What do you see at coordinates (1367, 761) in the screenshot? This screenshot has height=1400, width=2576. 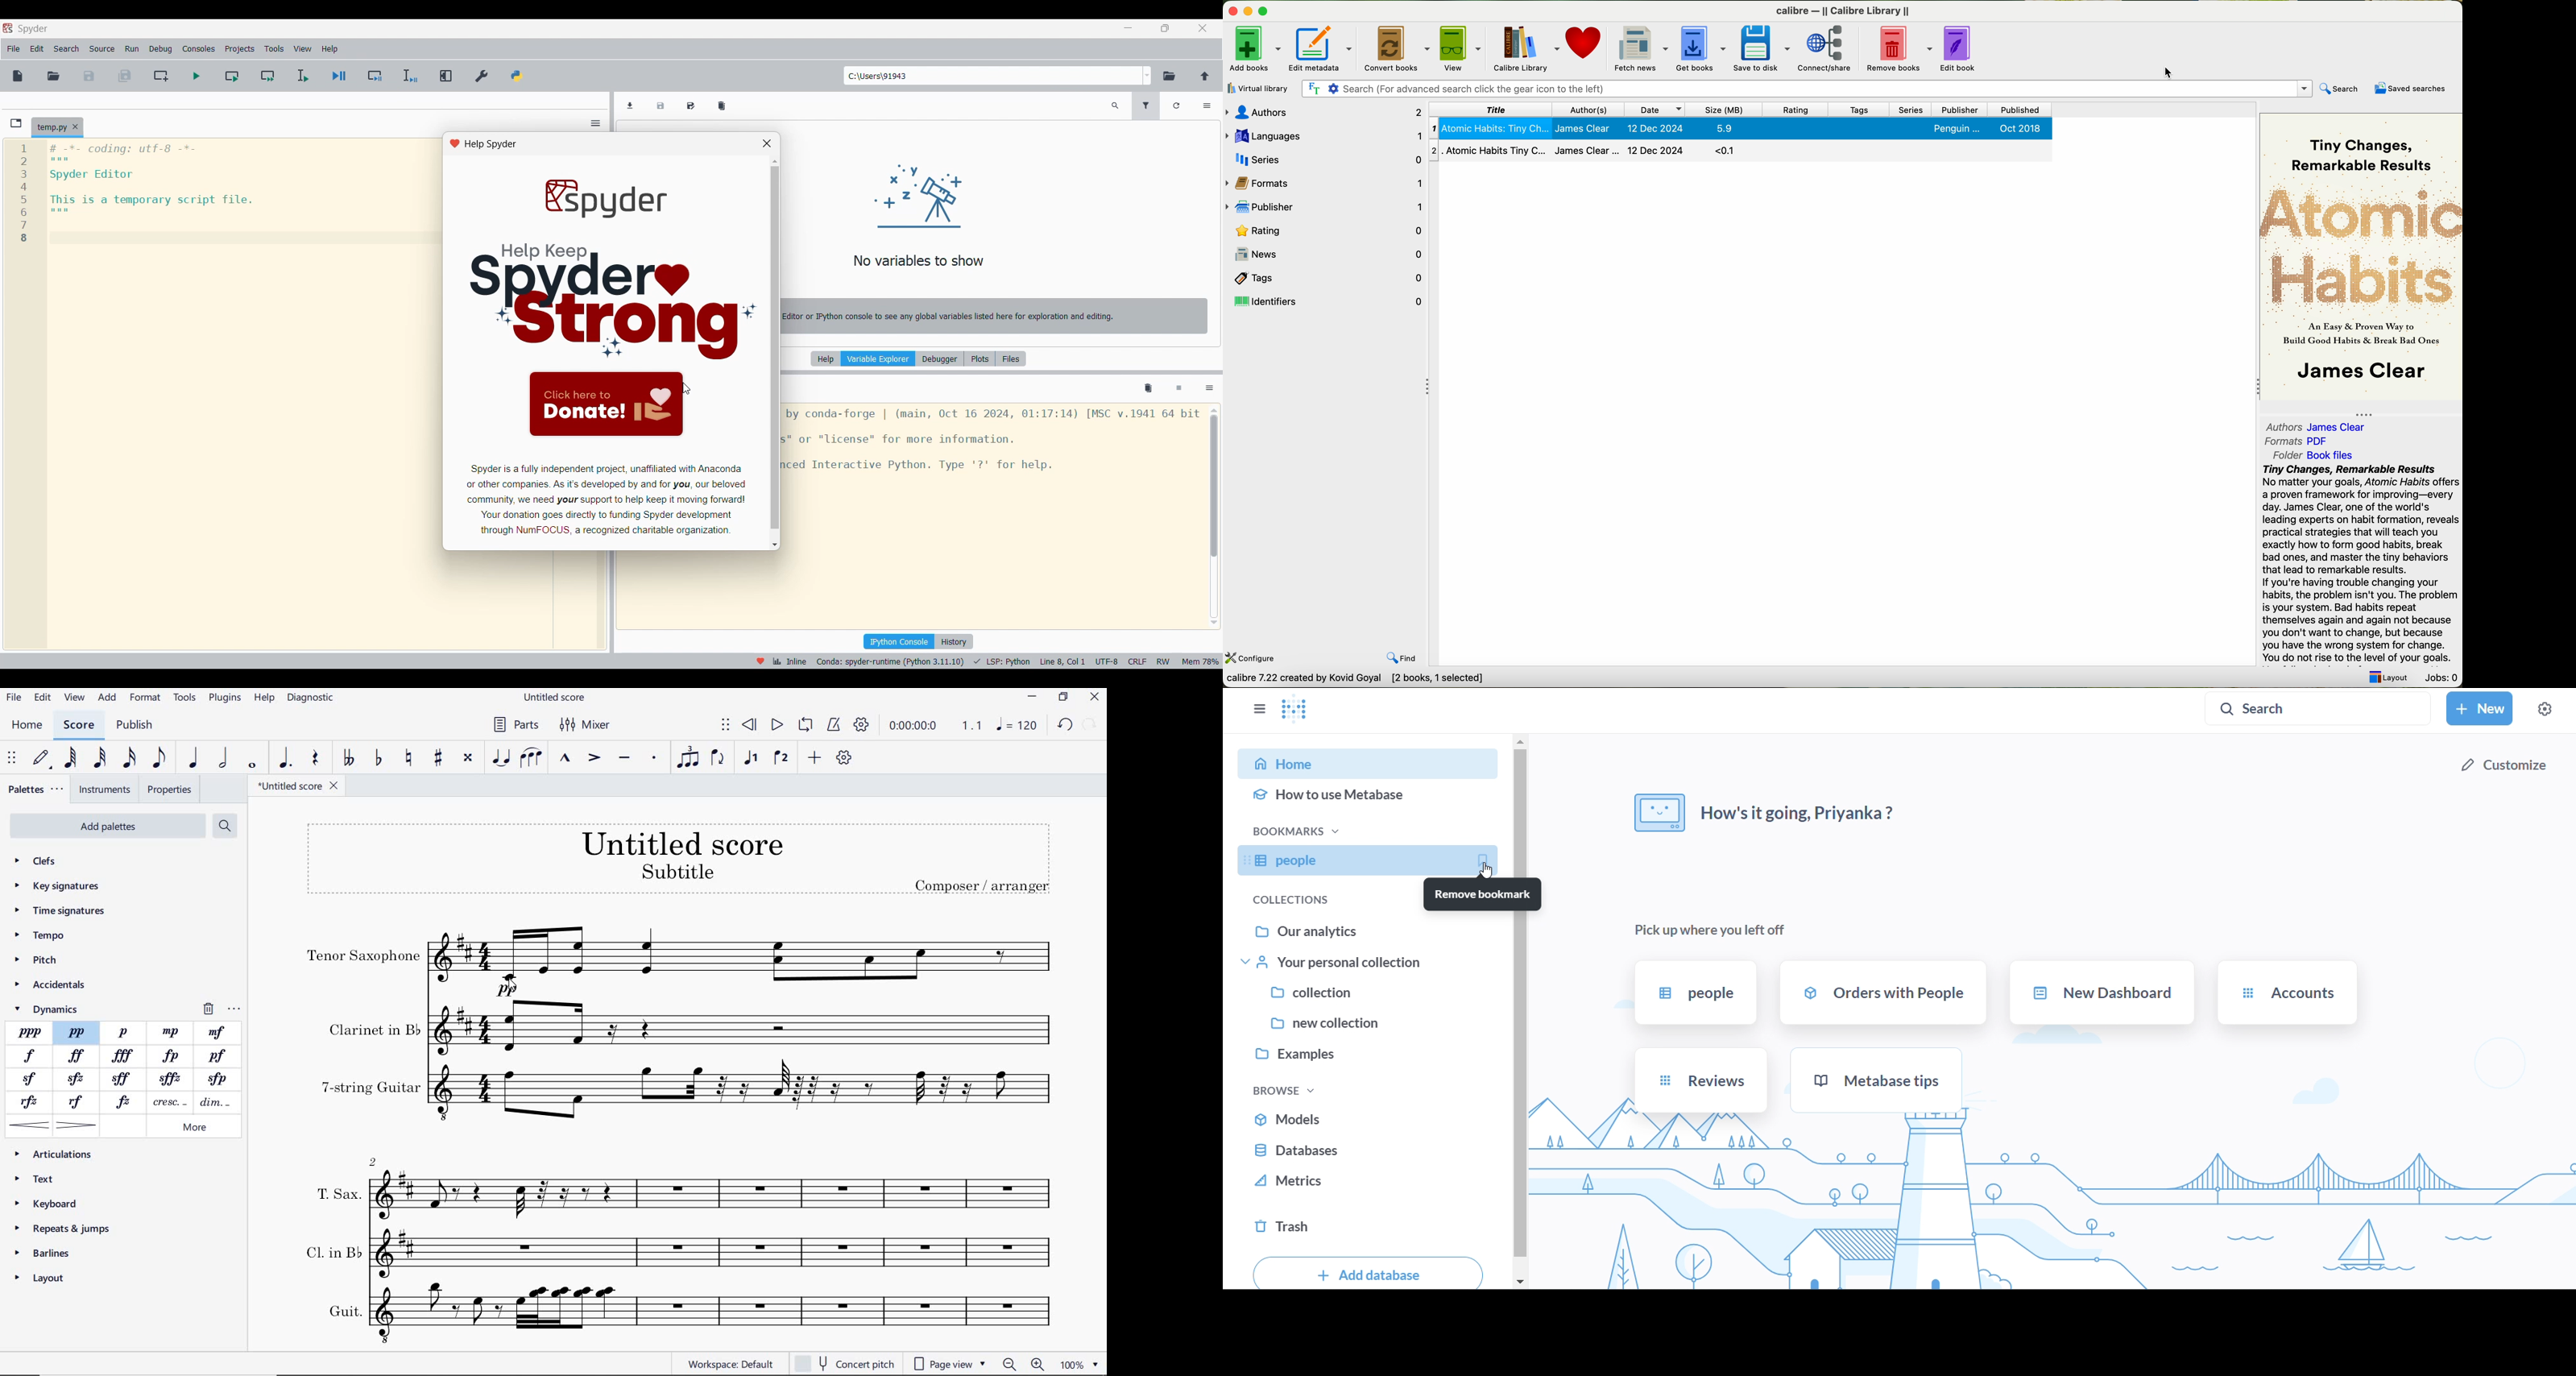 I see `home` at bounding box center [1367, 761].